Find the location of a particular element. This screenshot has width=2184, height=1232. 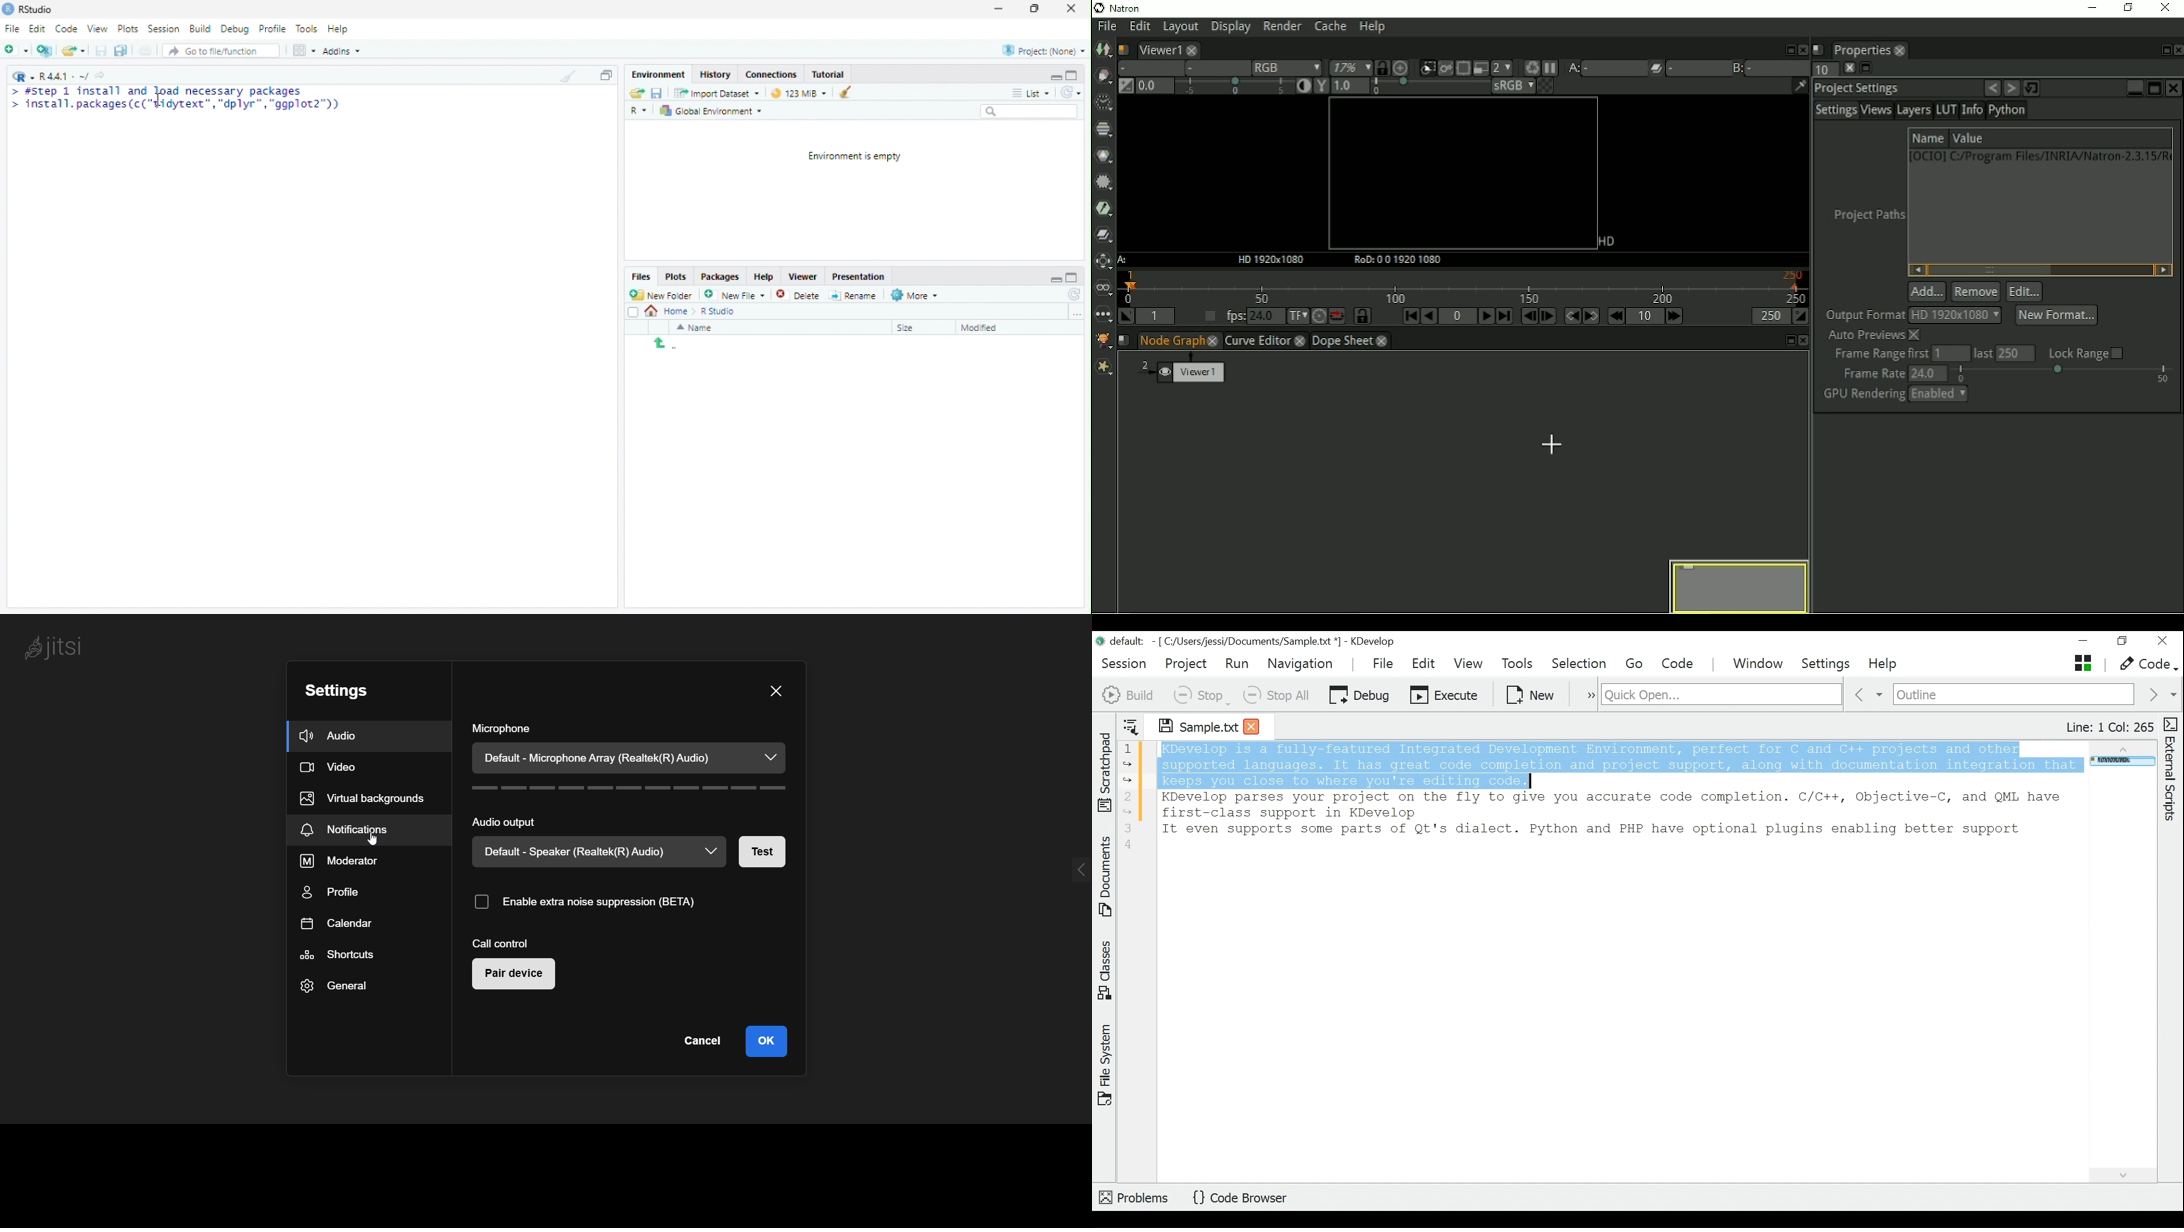

dropdown is located at coordinates (710, 852).